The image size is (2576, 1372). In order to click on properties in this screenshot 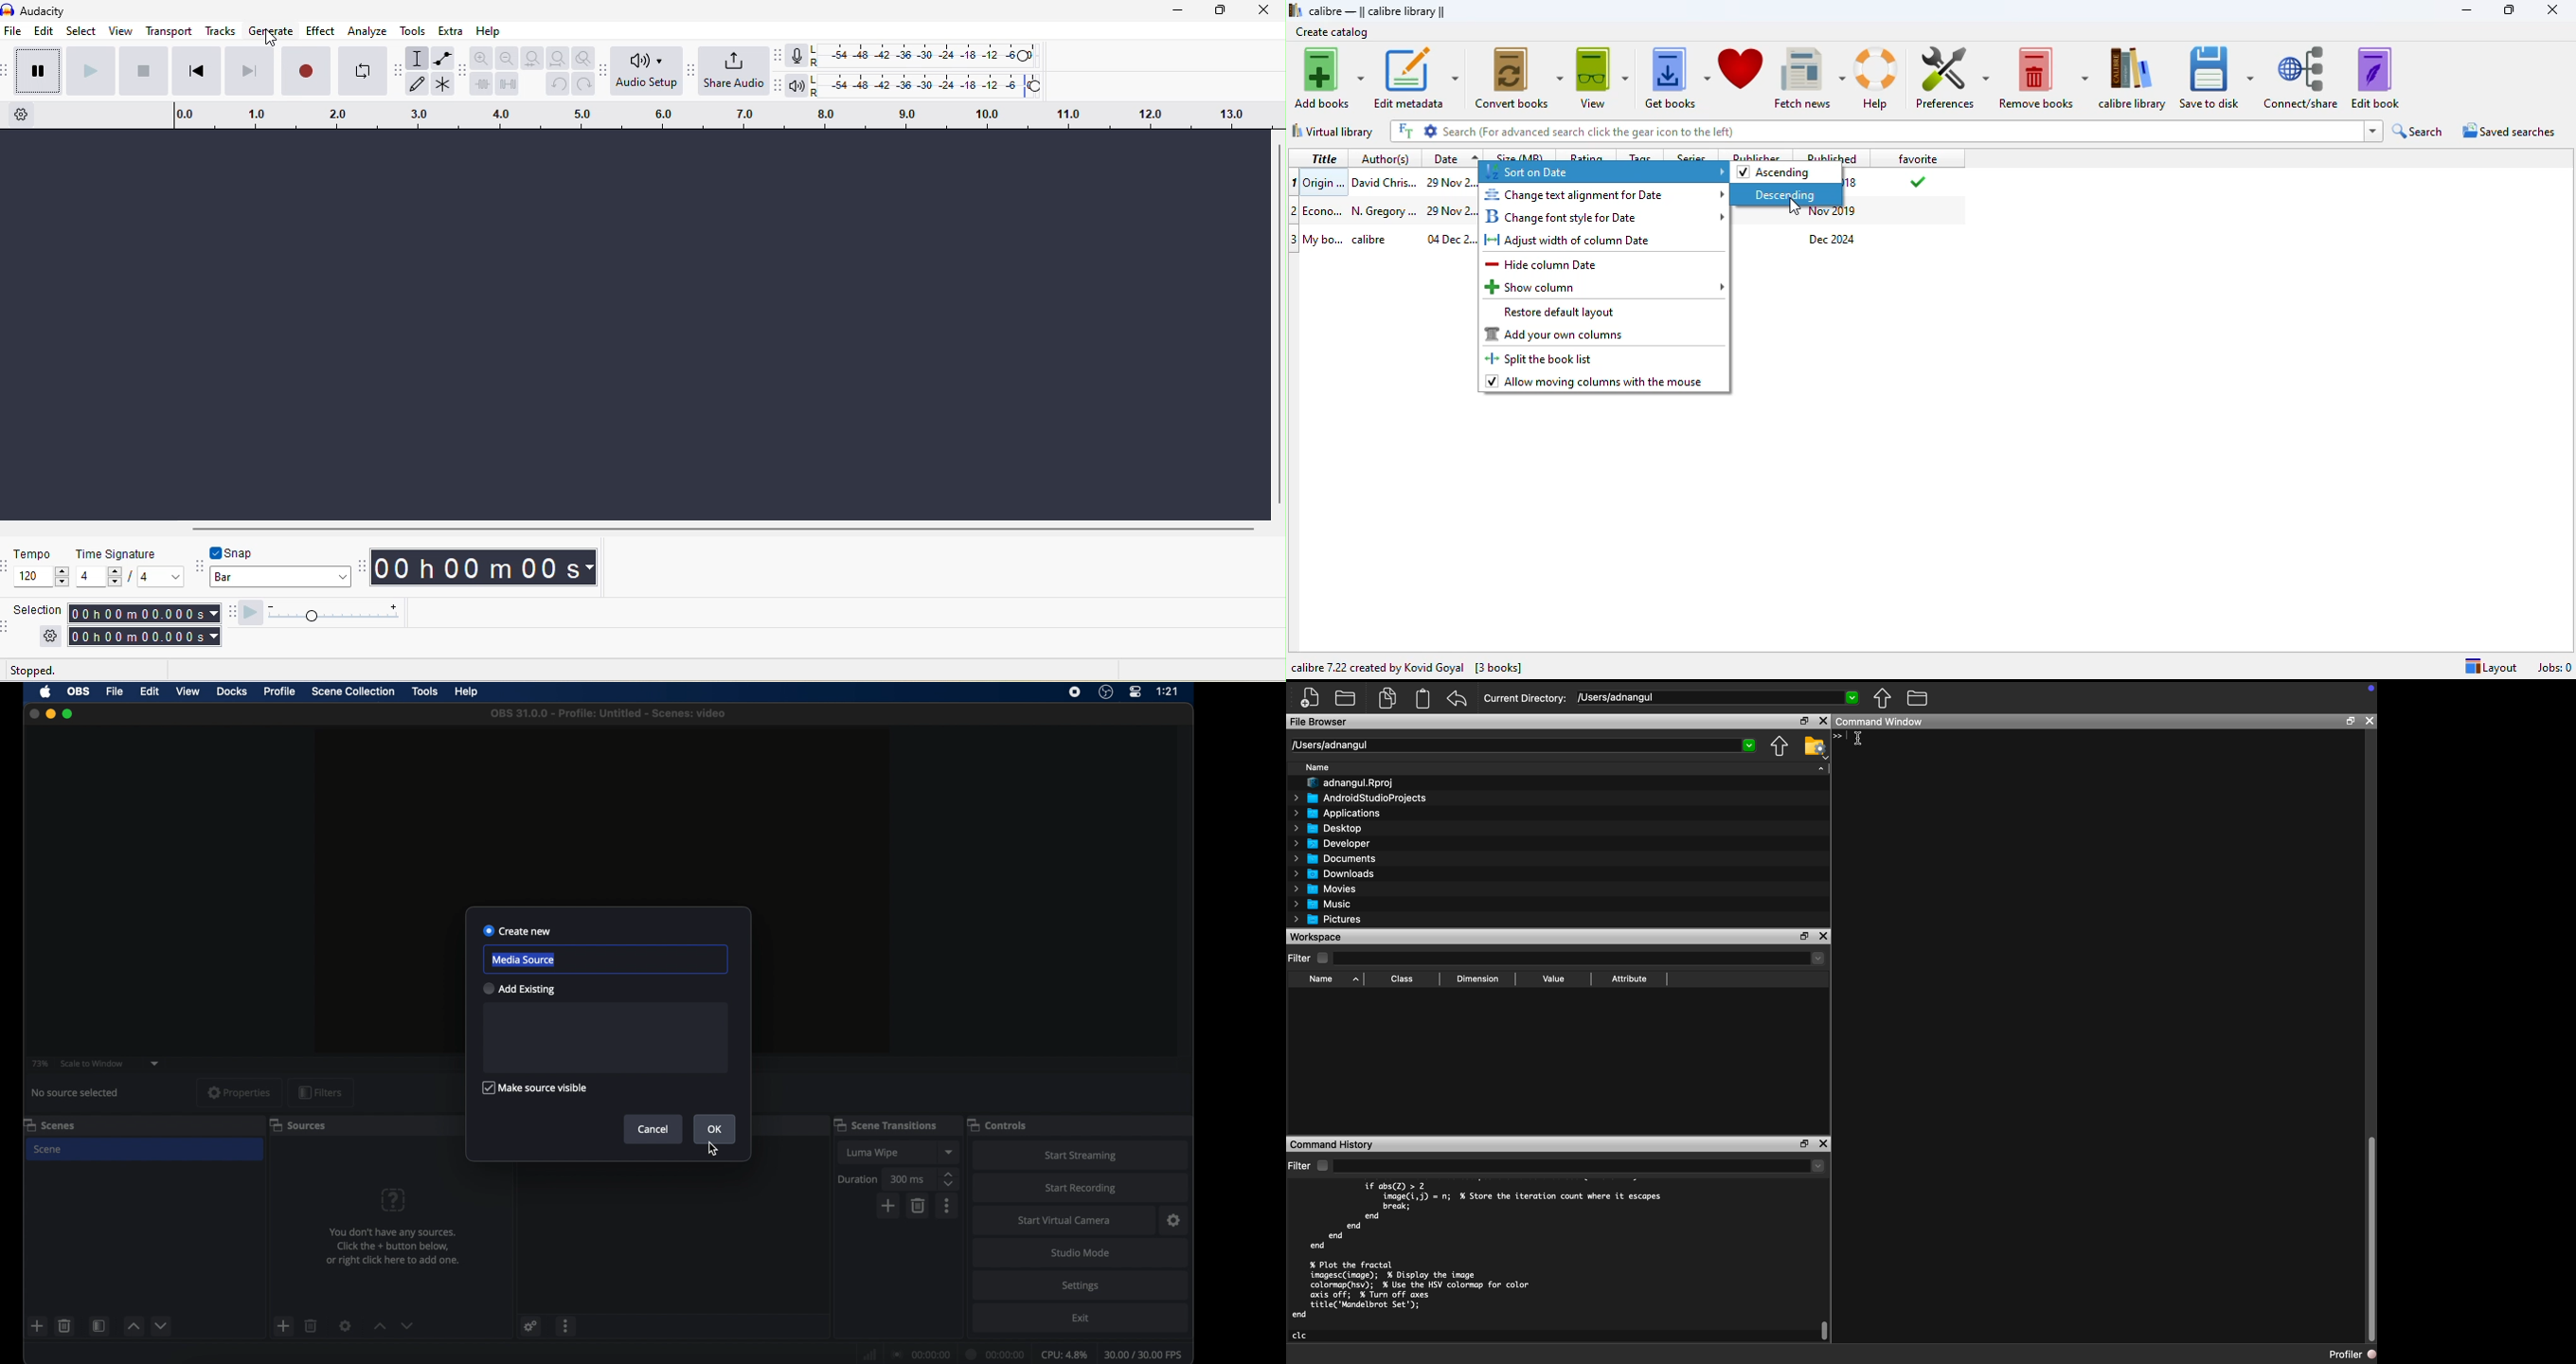, I will do `click(239, 1092)`.